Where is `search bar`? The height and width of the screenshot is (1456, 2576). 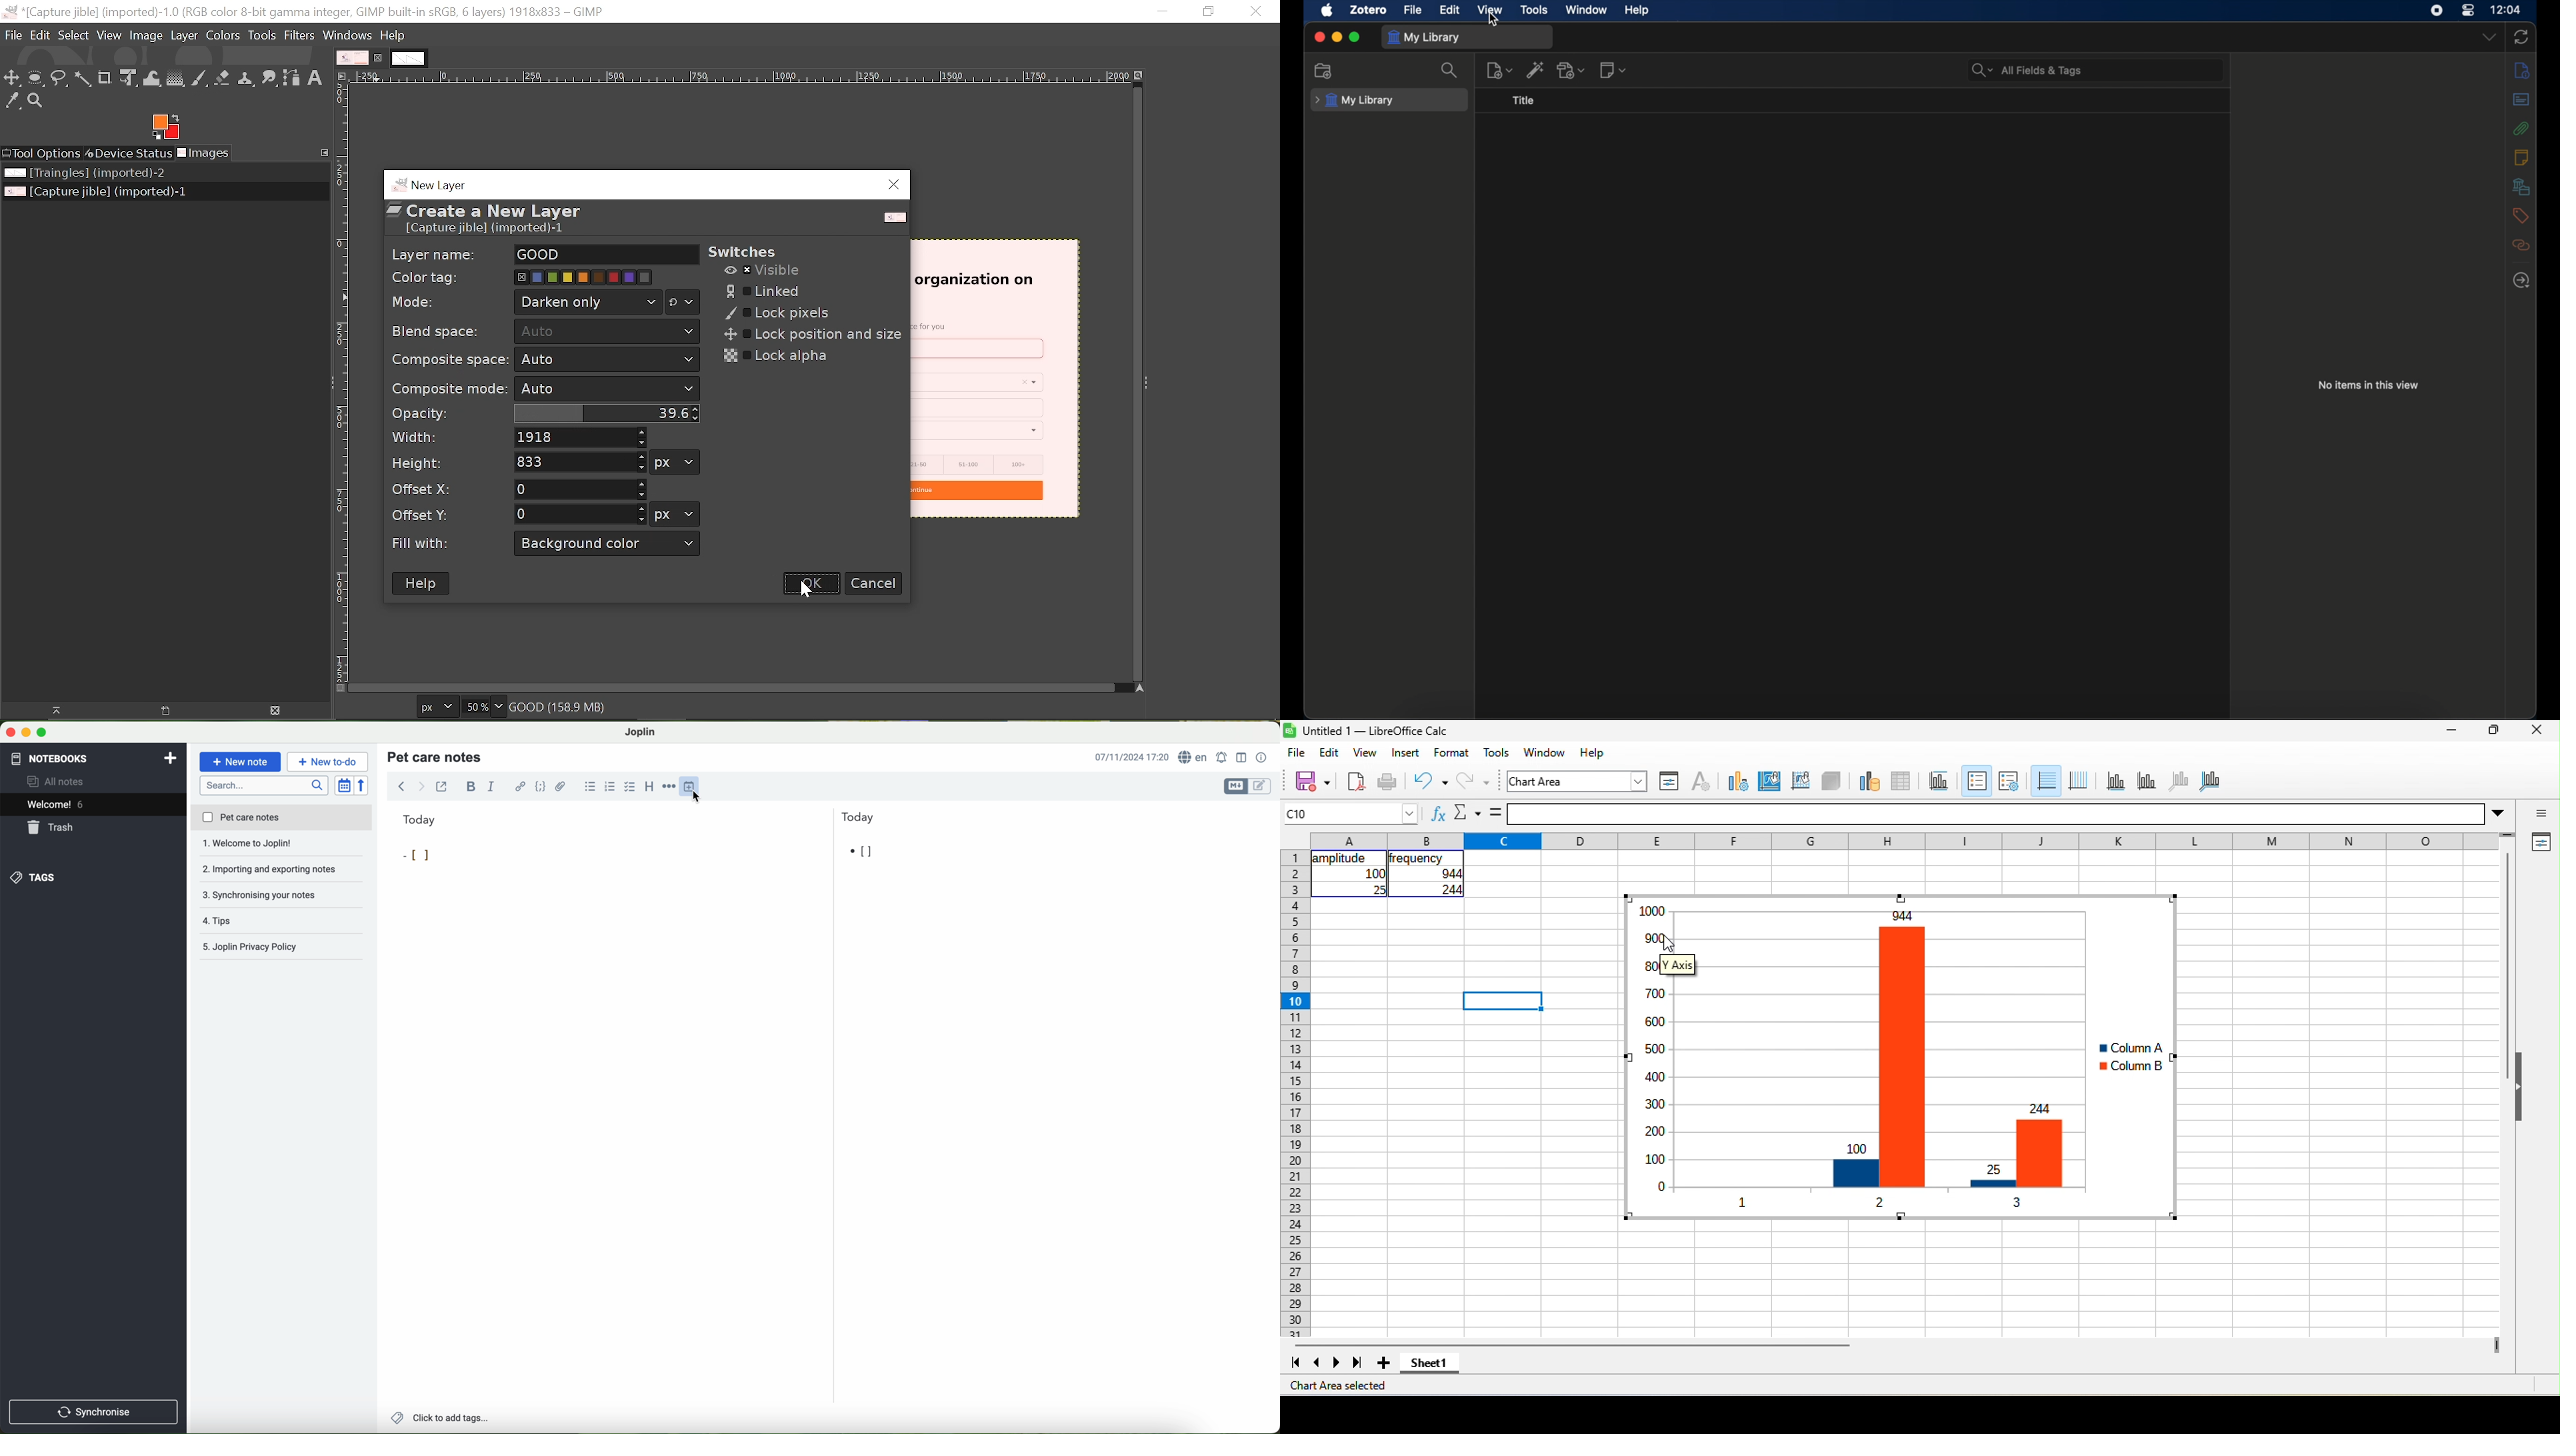
search bar is located at coordinates (2027, 69).